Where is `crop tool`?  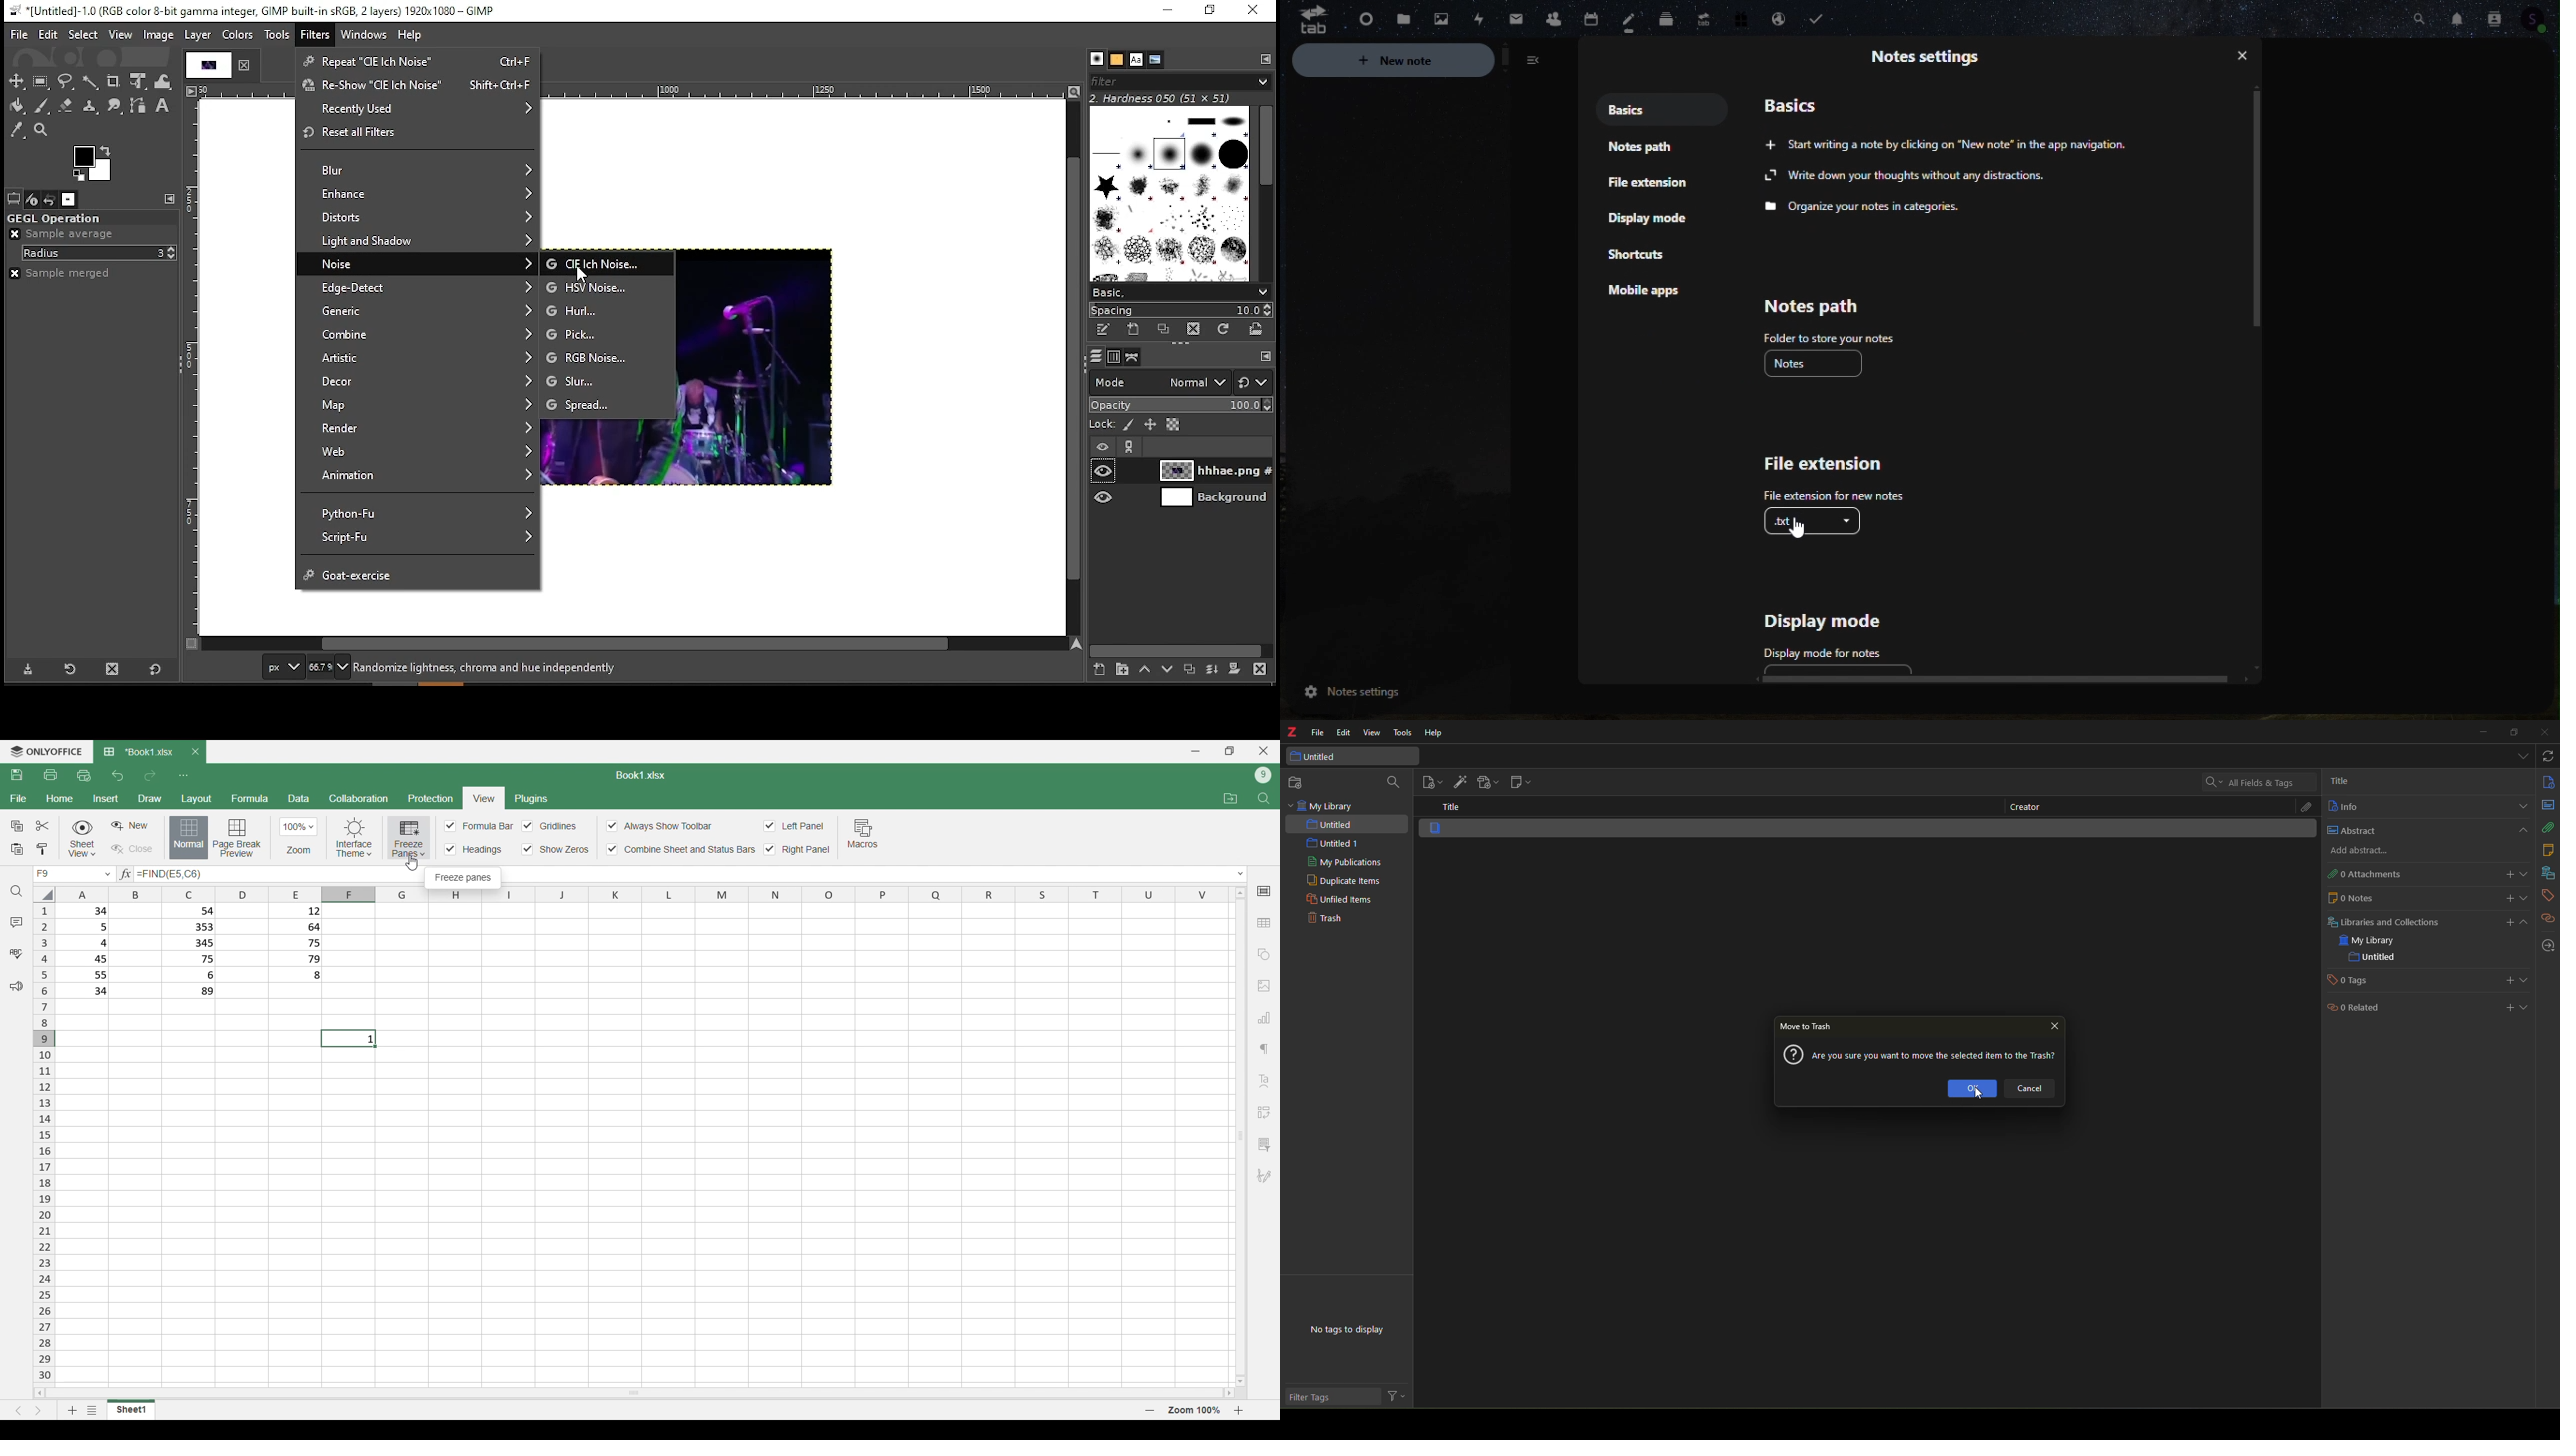
crop tool is located at coordinates (114, 81).